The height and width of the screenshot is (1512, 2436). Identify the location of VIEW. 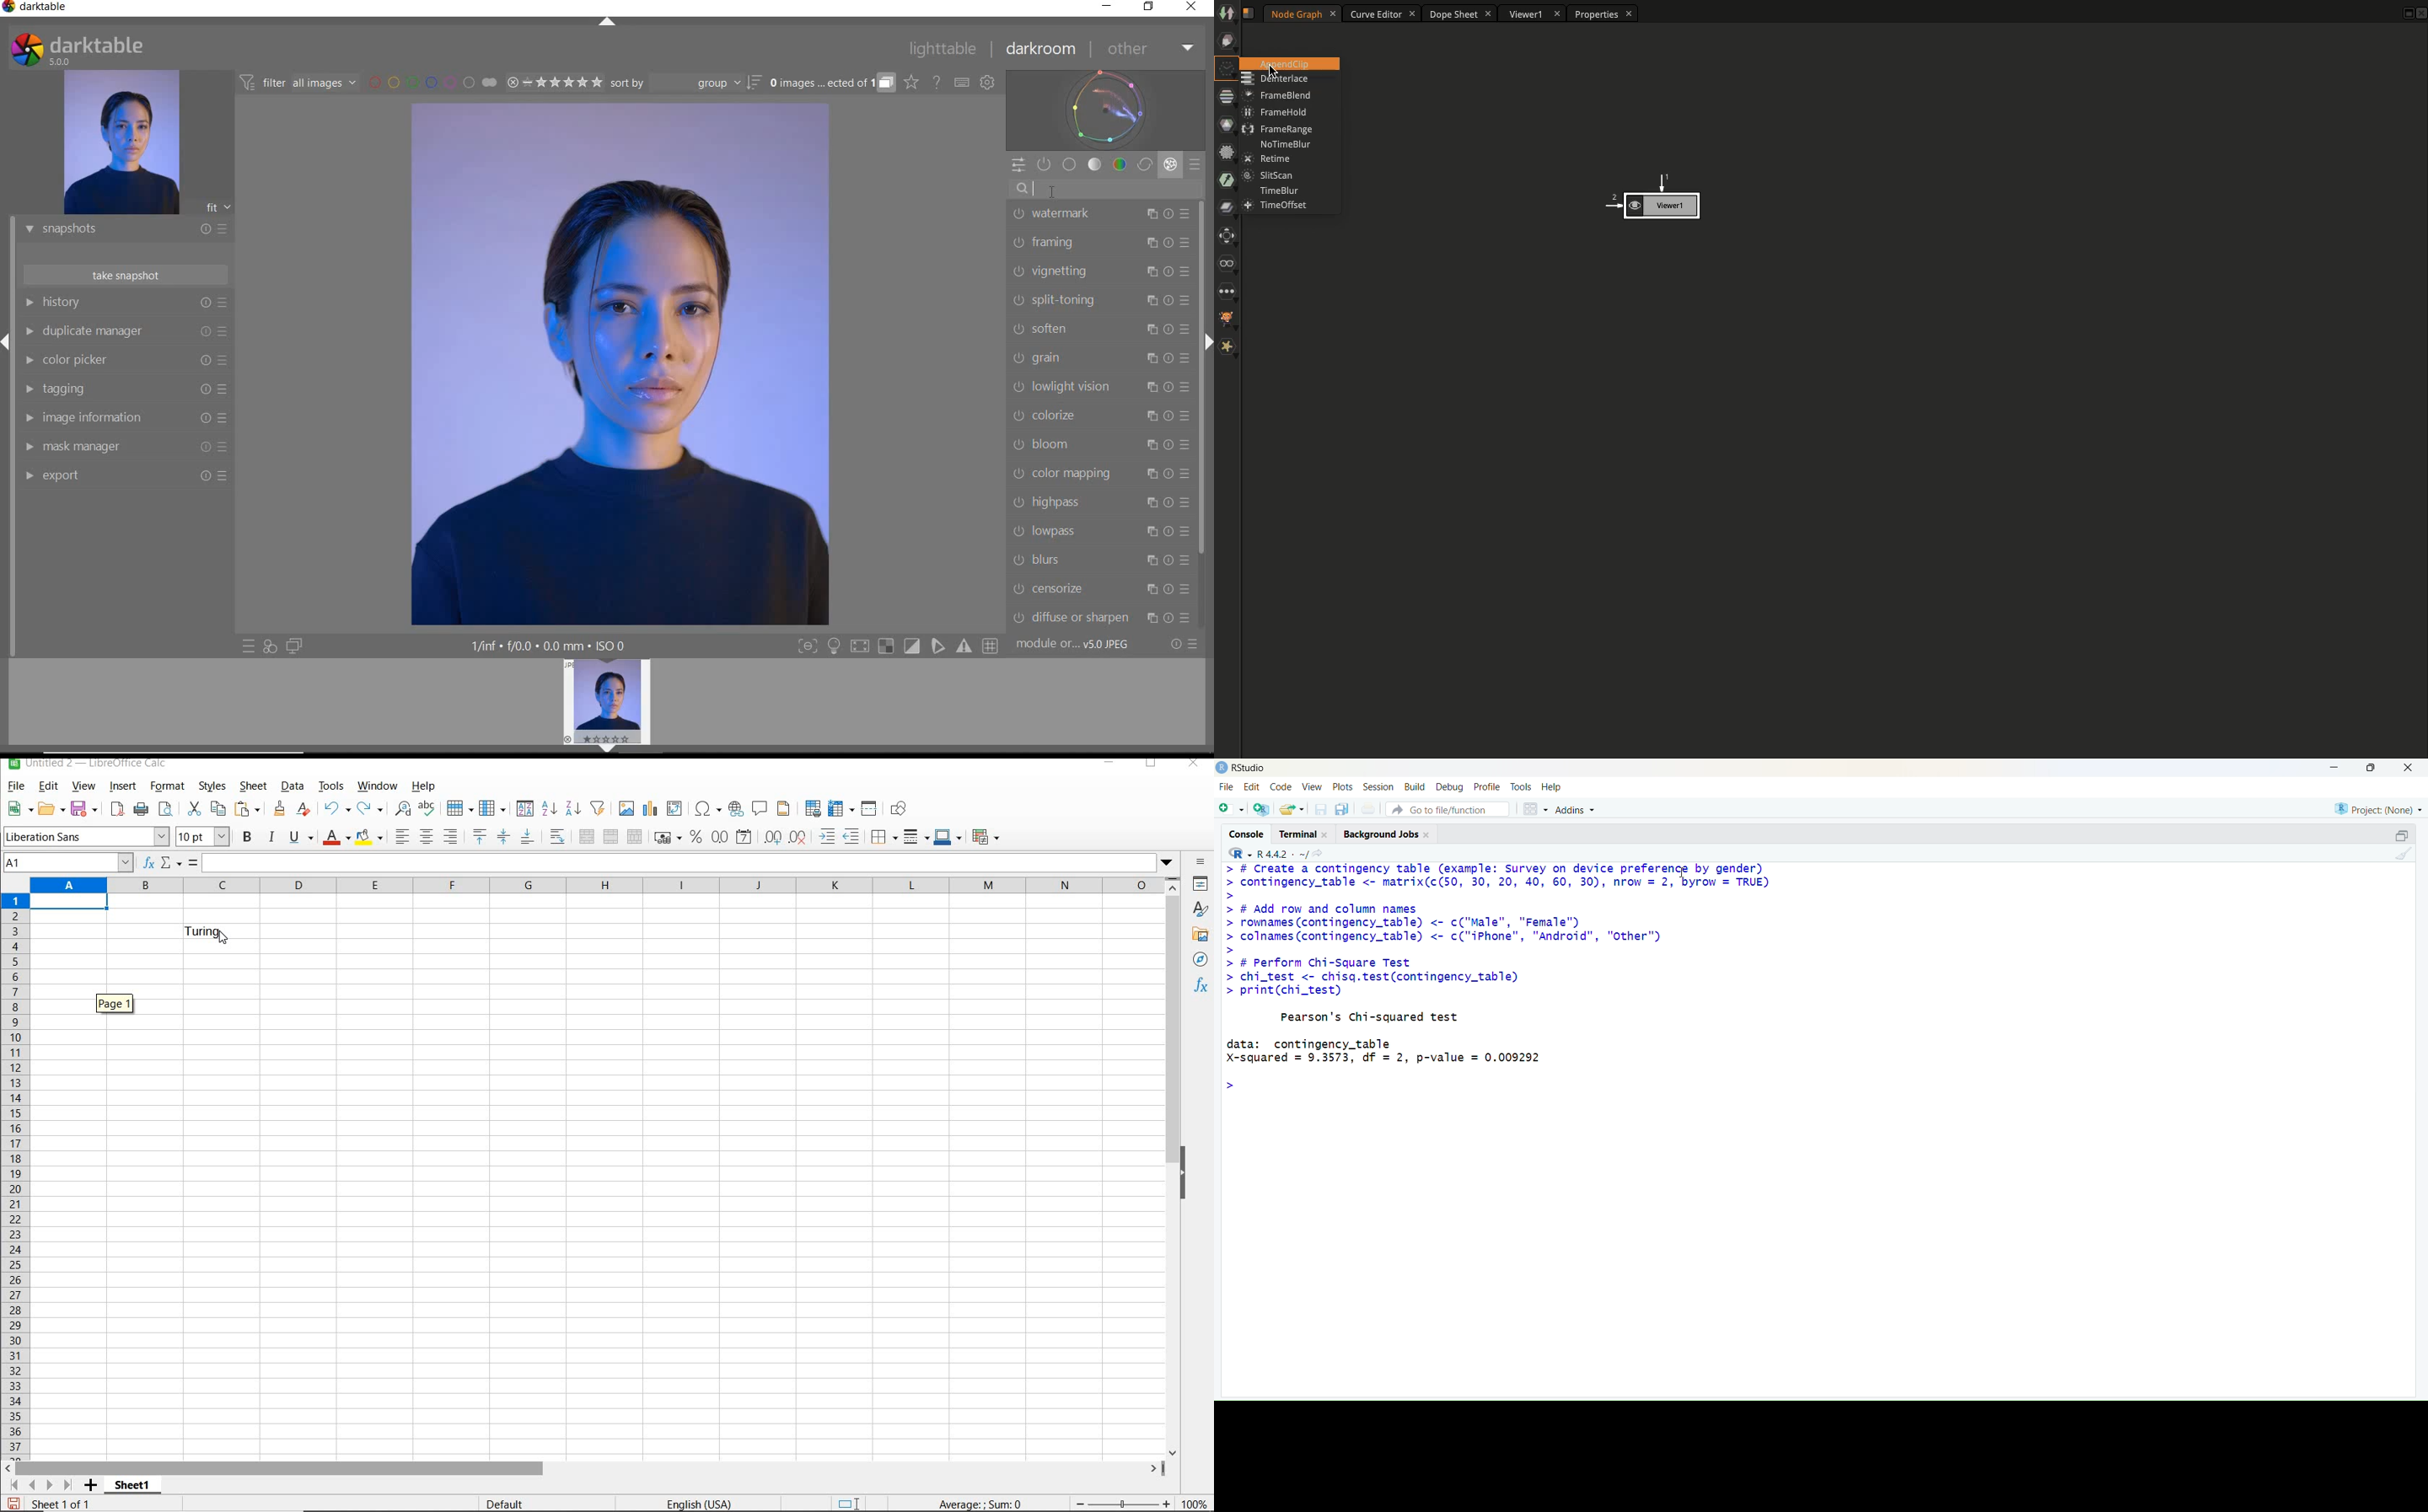
(85, 787).